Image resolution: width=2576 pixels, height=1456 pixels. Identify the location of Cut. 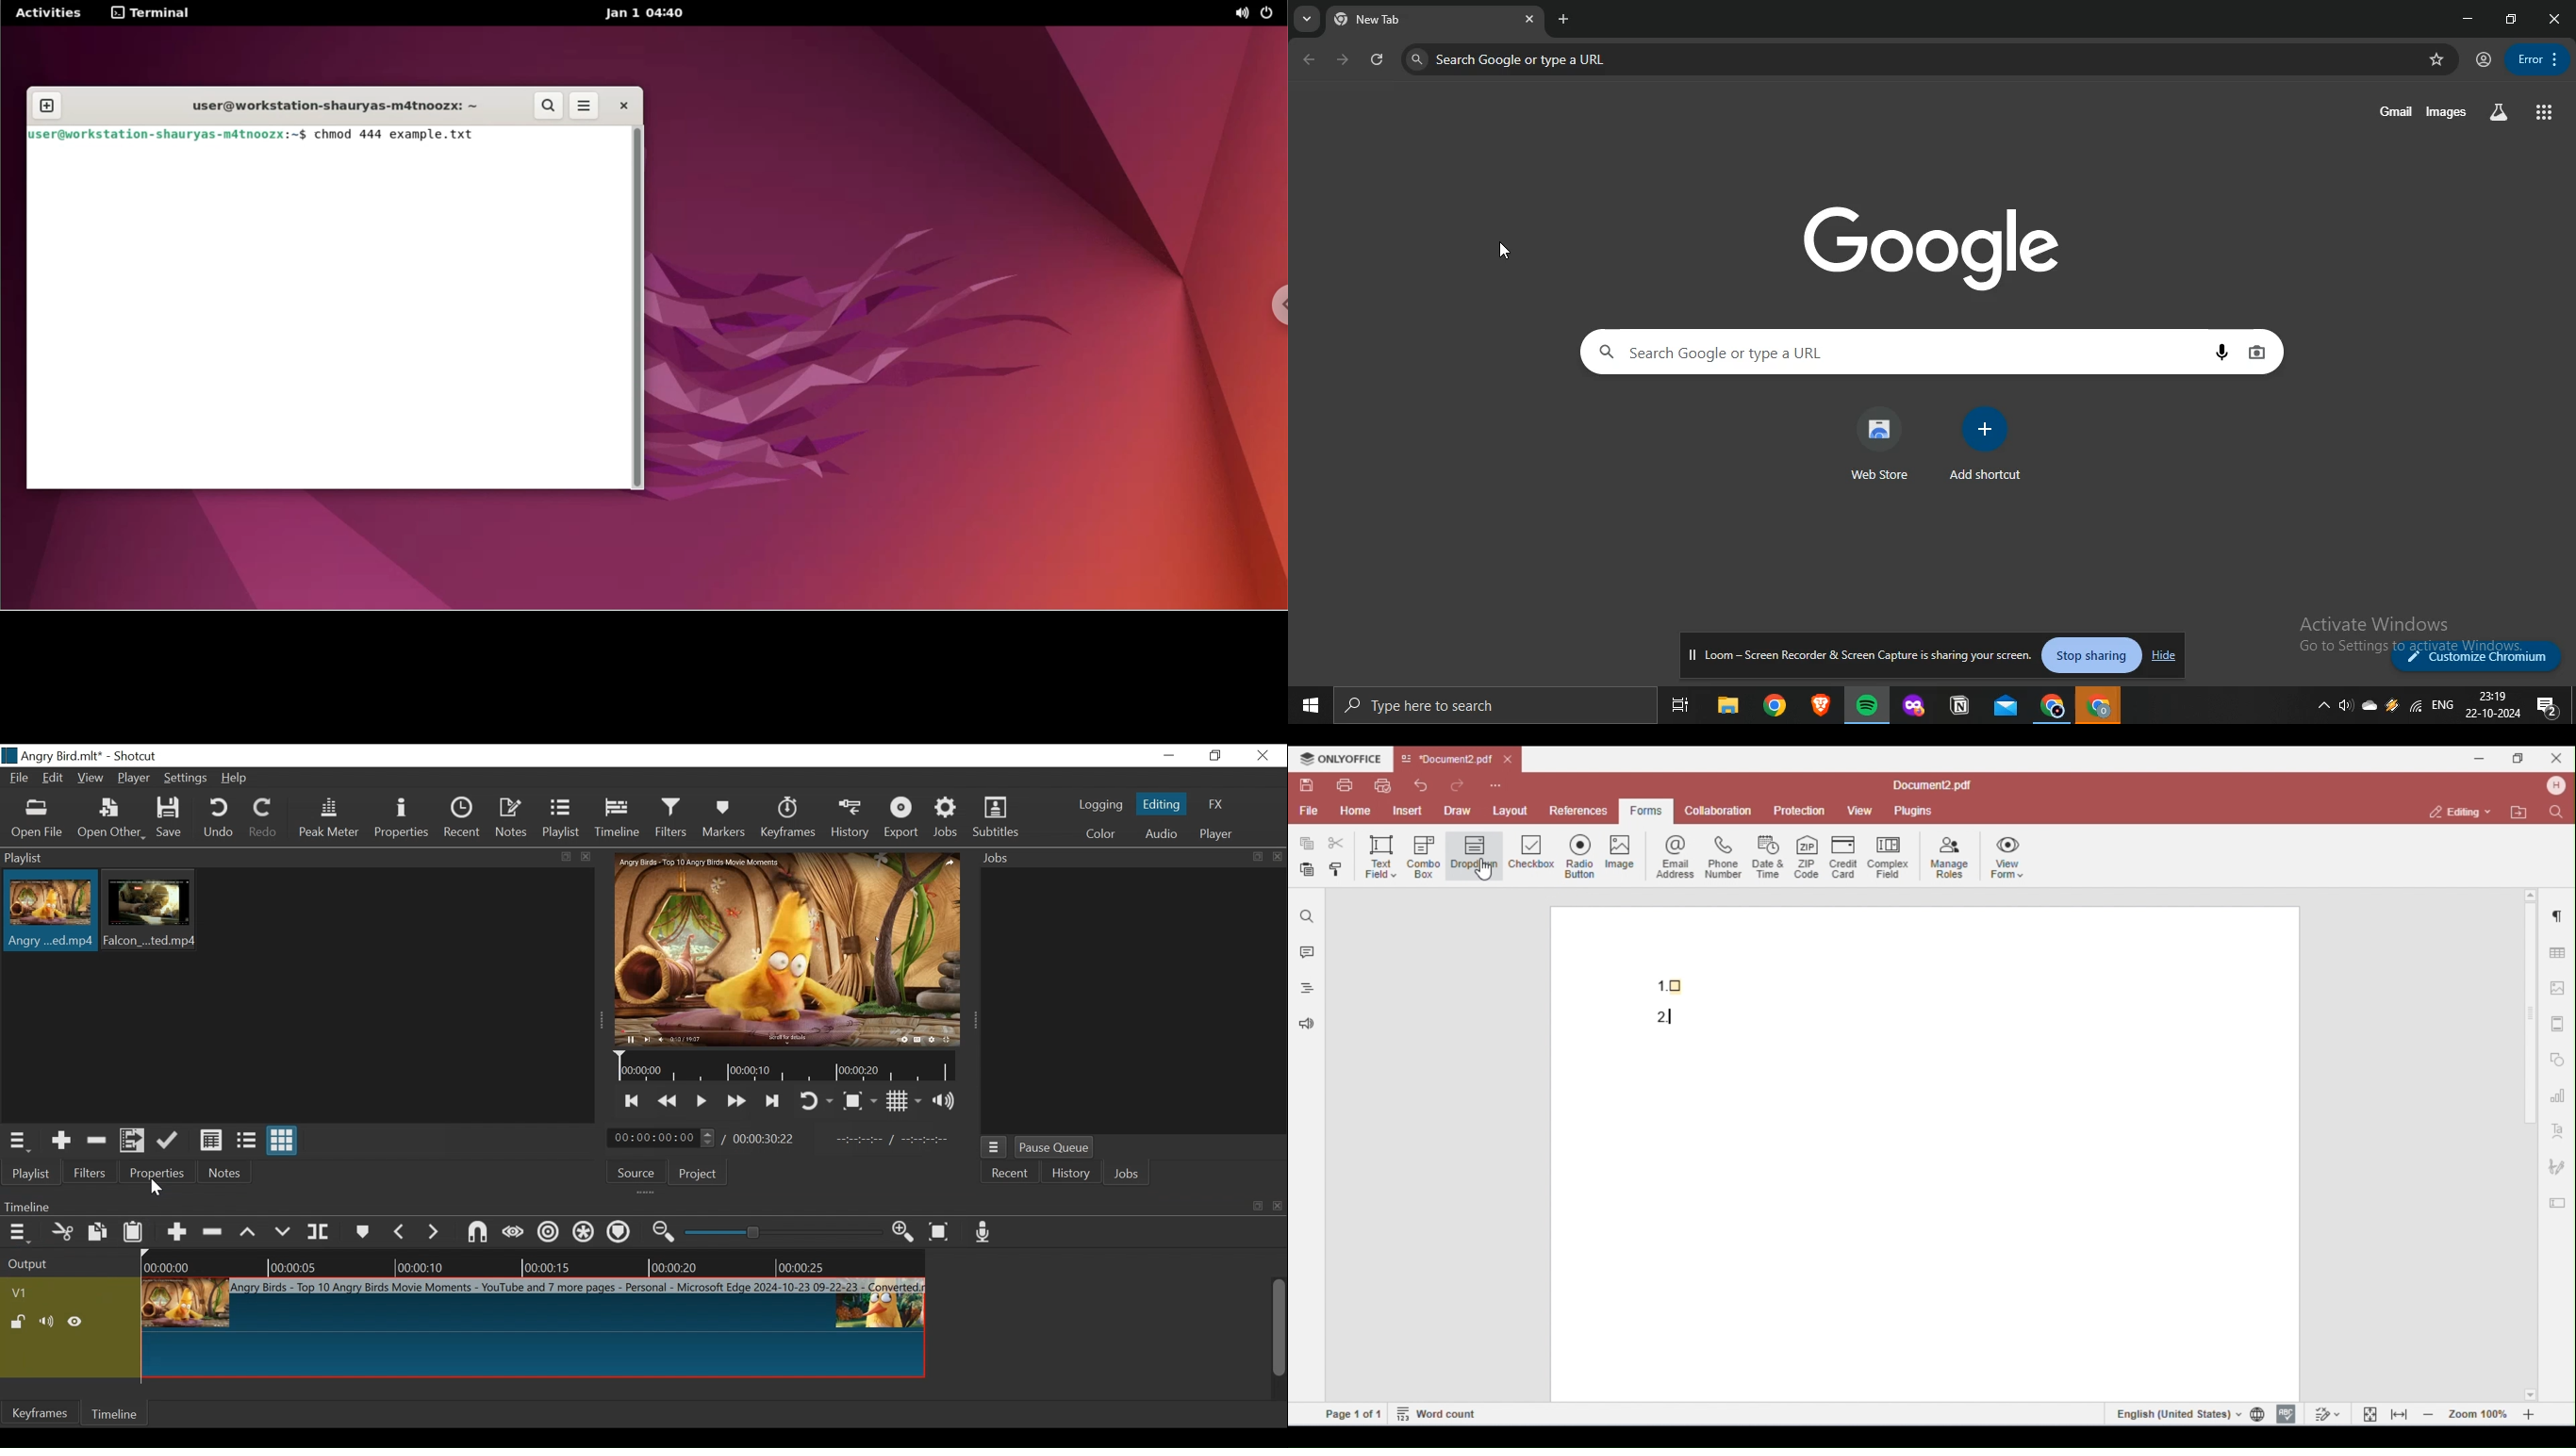
(63, 1233).